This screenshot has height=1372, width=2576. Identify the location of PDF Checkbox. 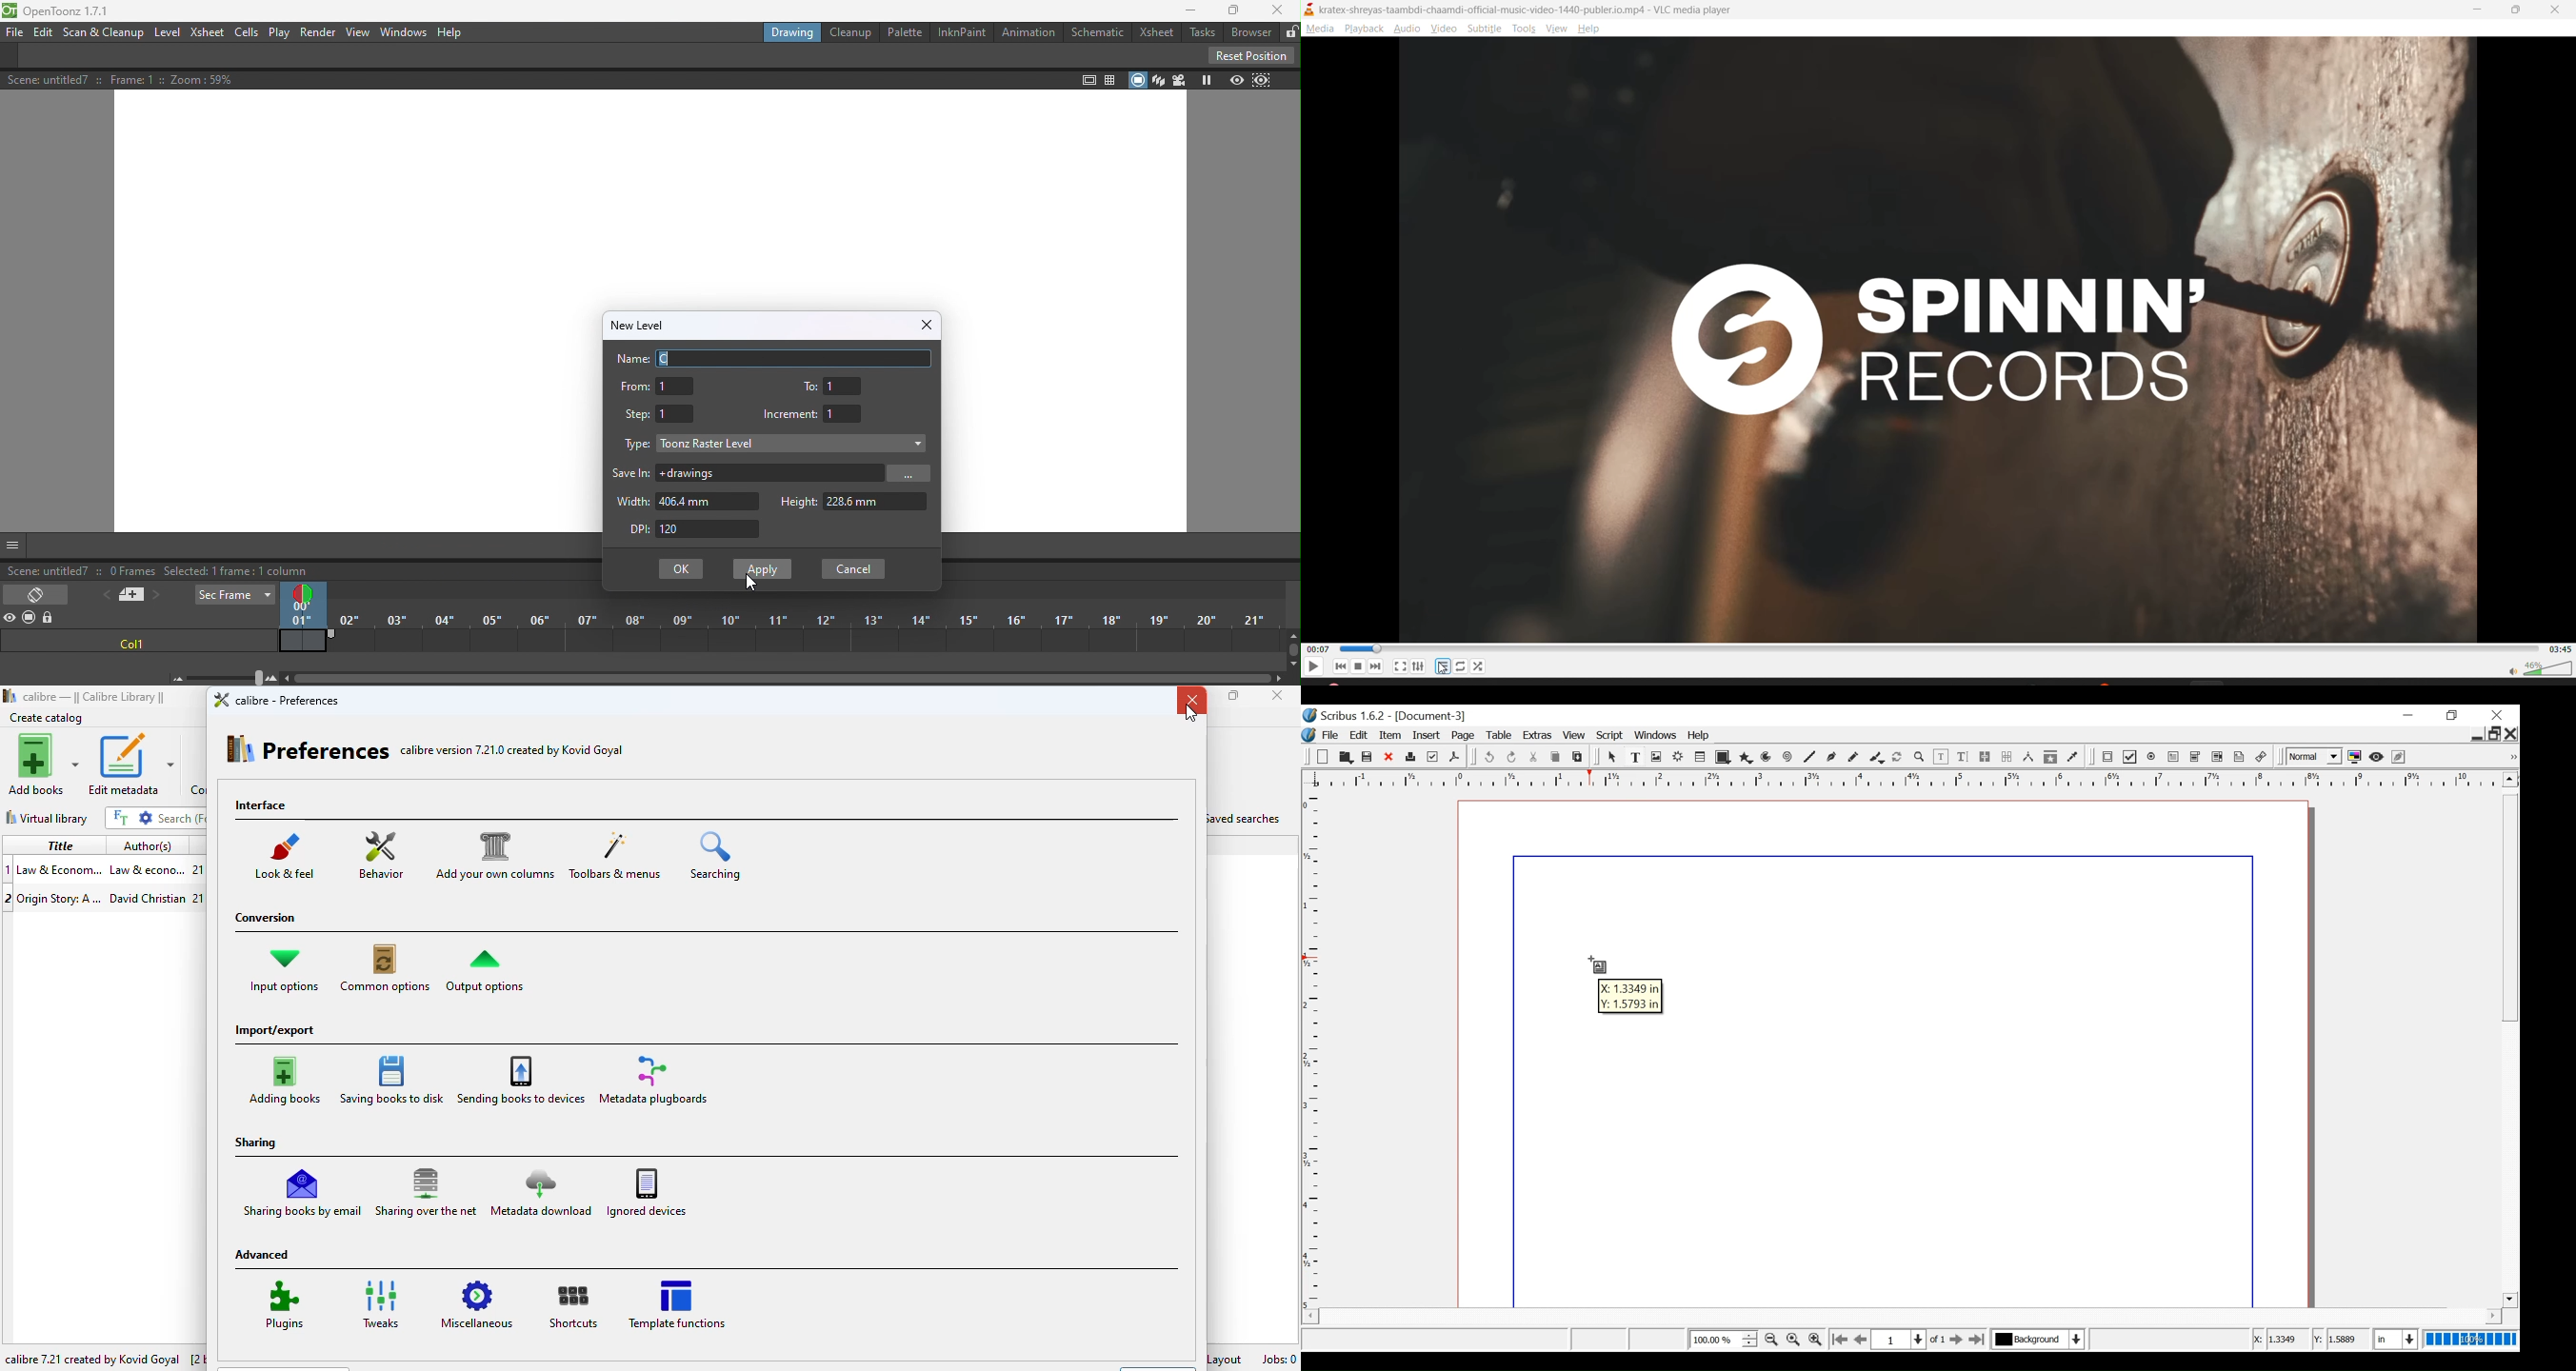
(2130, 757).